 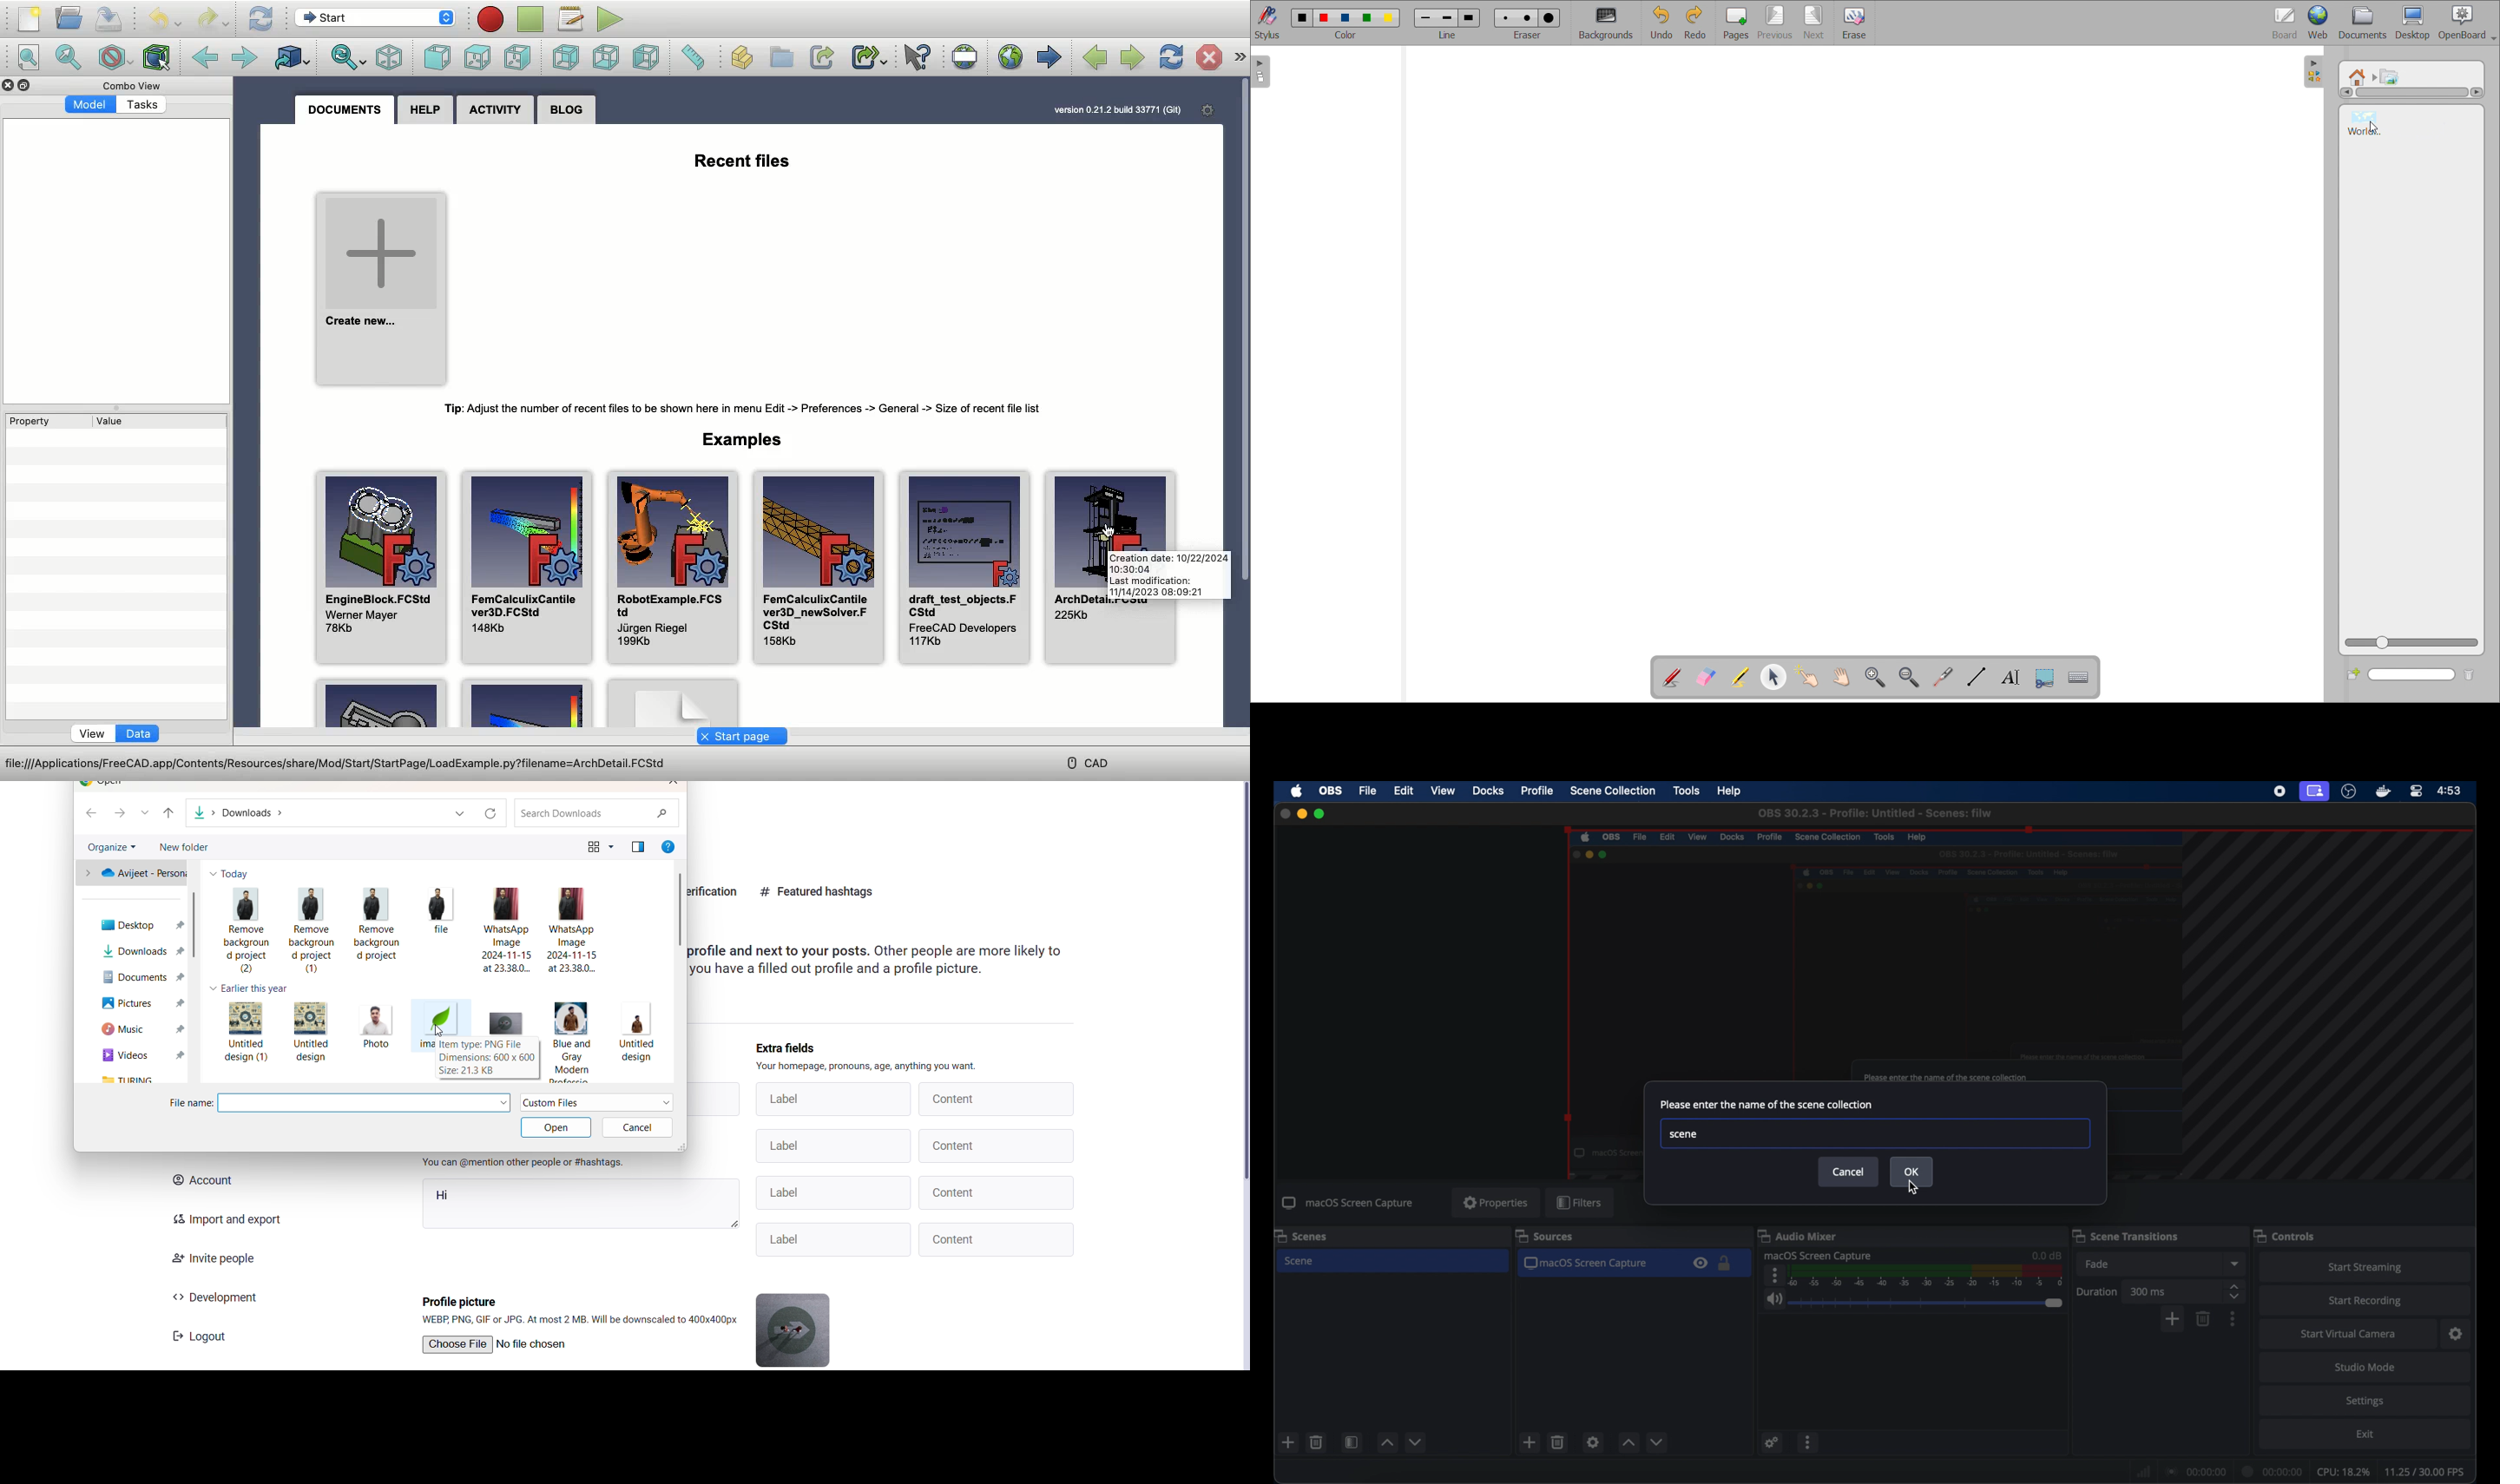 What do you see at coordinates (1495, 1202) in the screenshot?
I see `properties` at bounding box center [1495, 1202].